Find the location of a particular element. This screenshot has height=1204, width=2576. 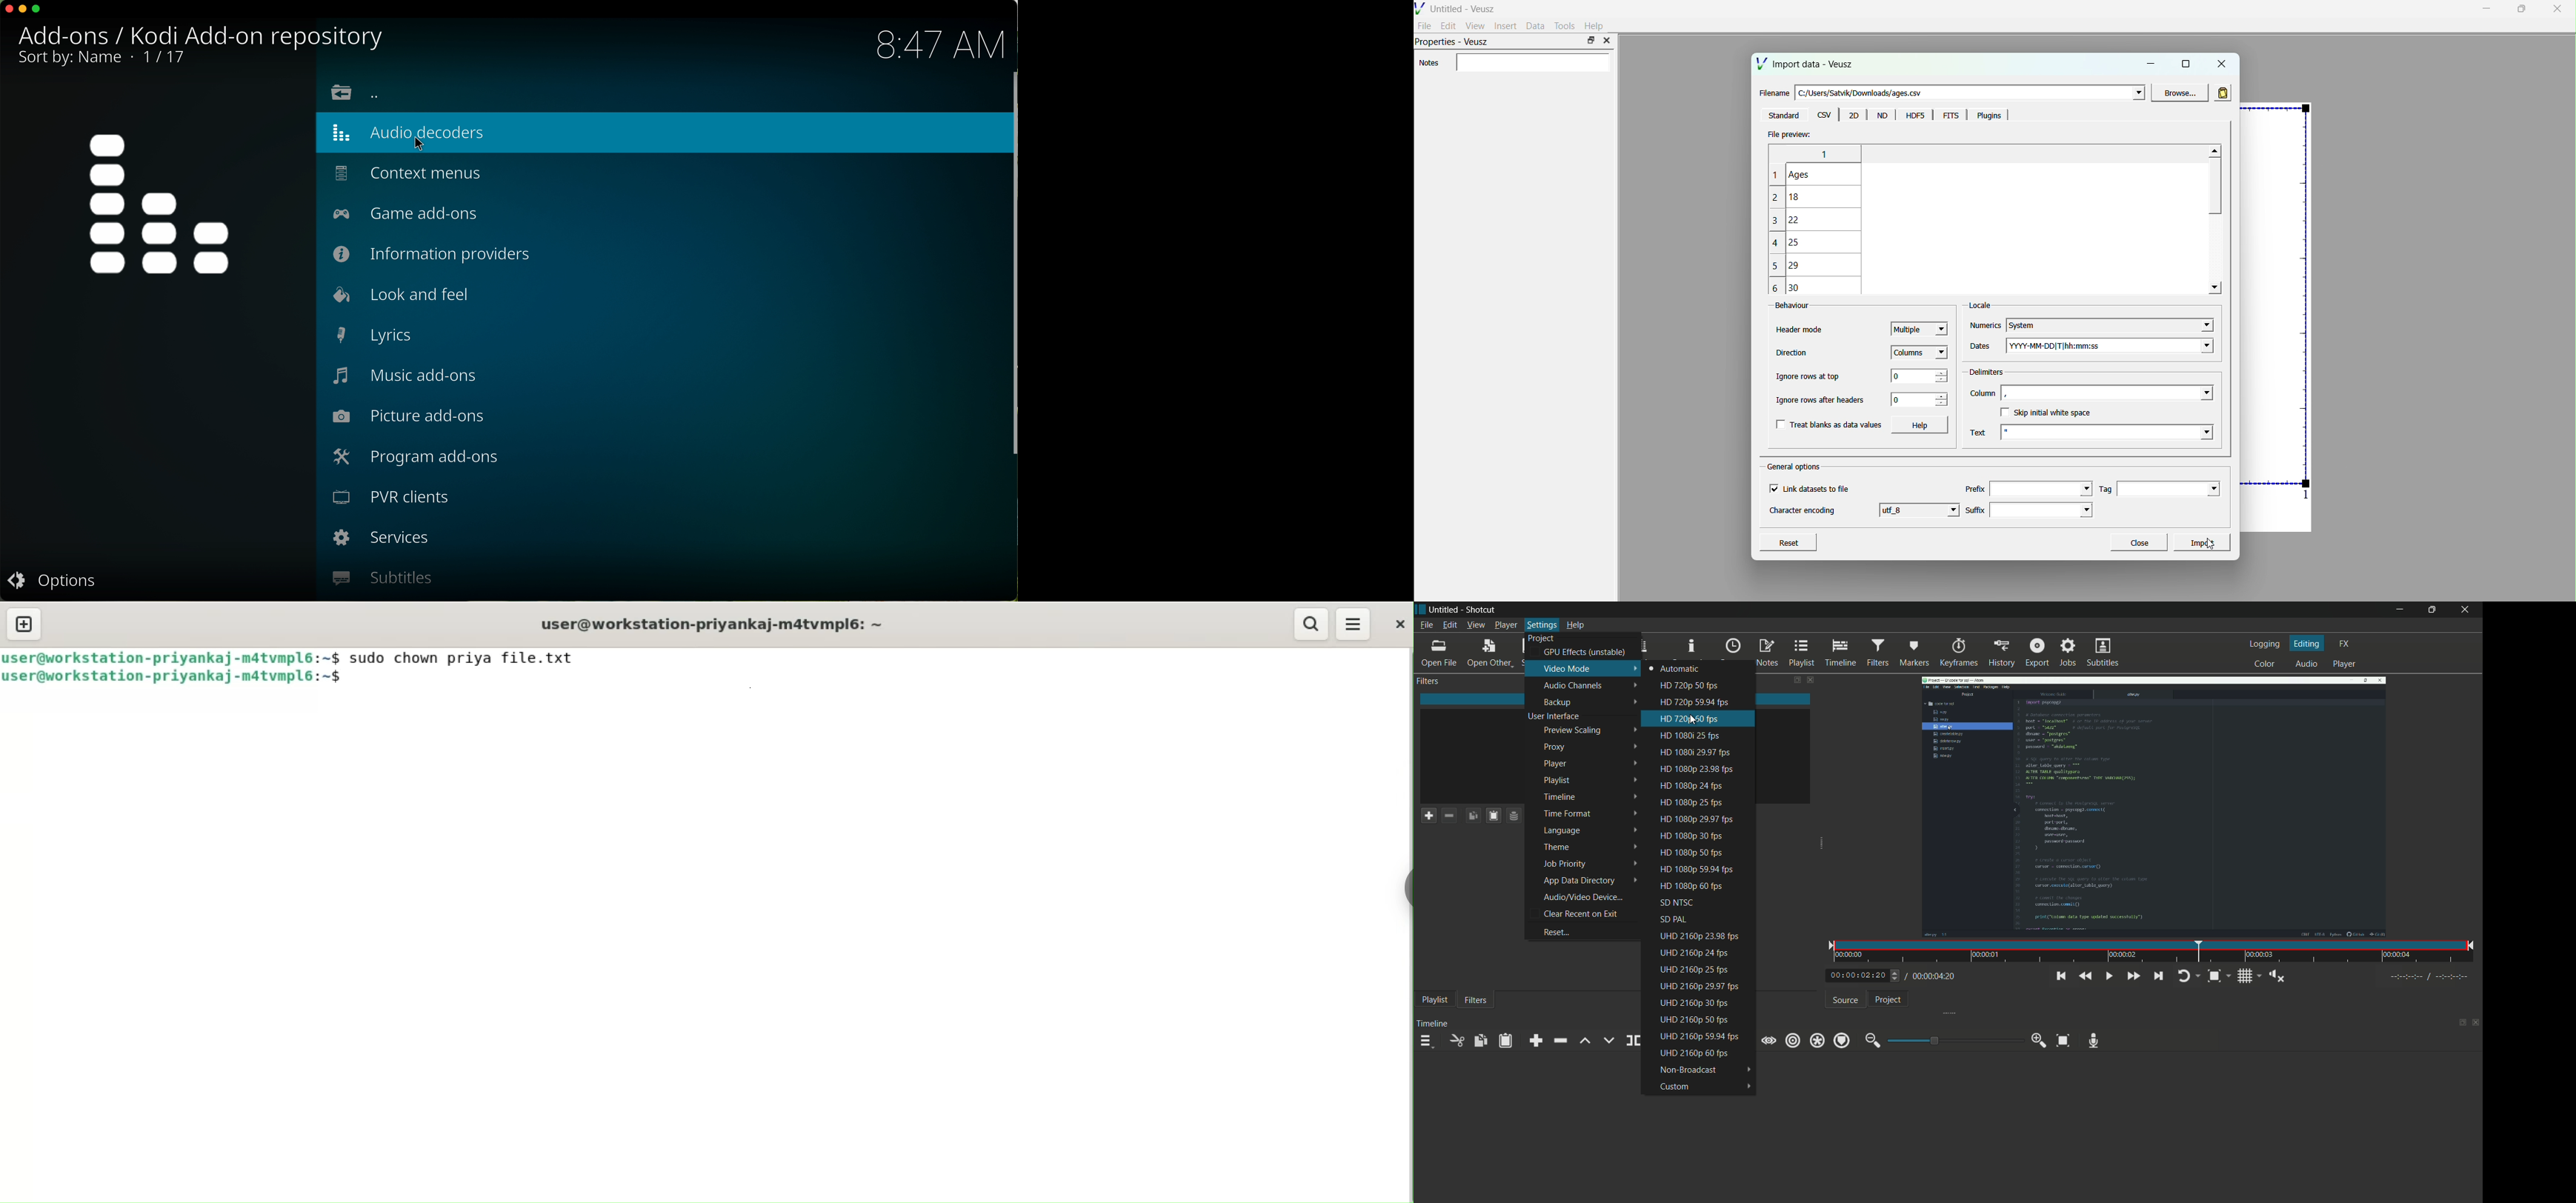

edit menu is located at coordinates (1450, 625).